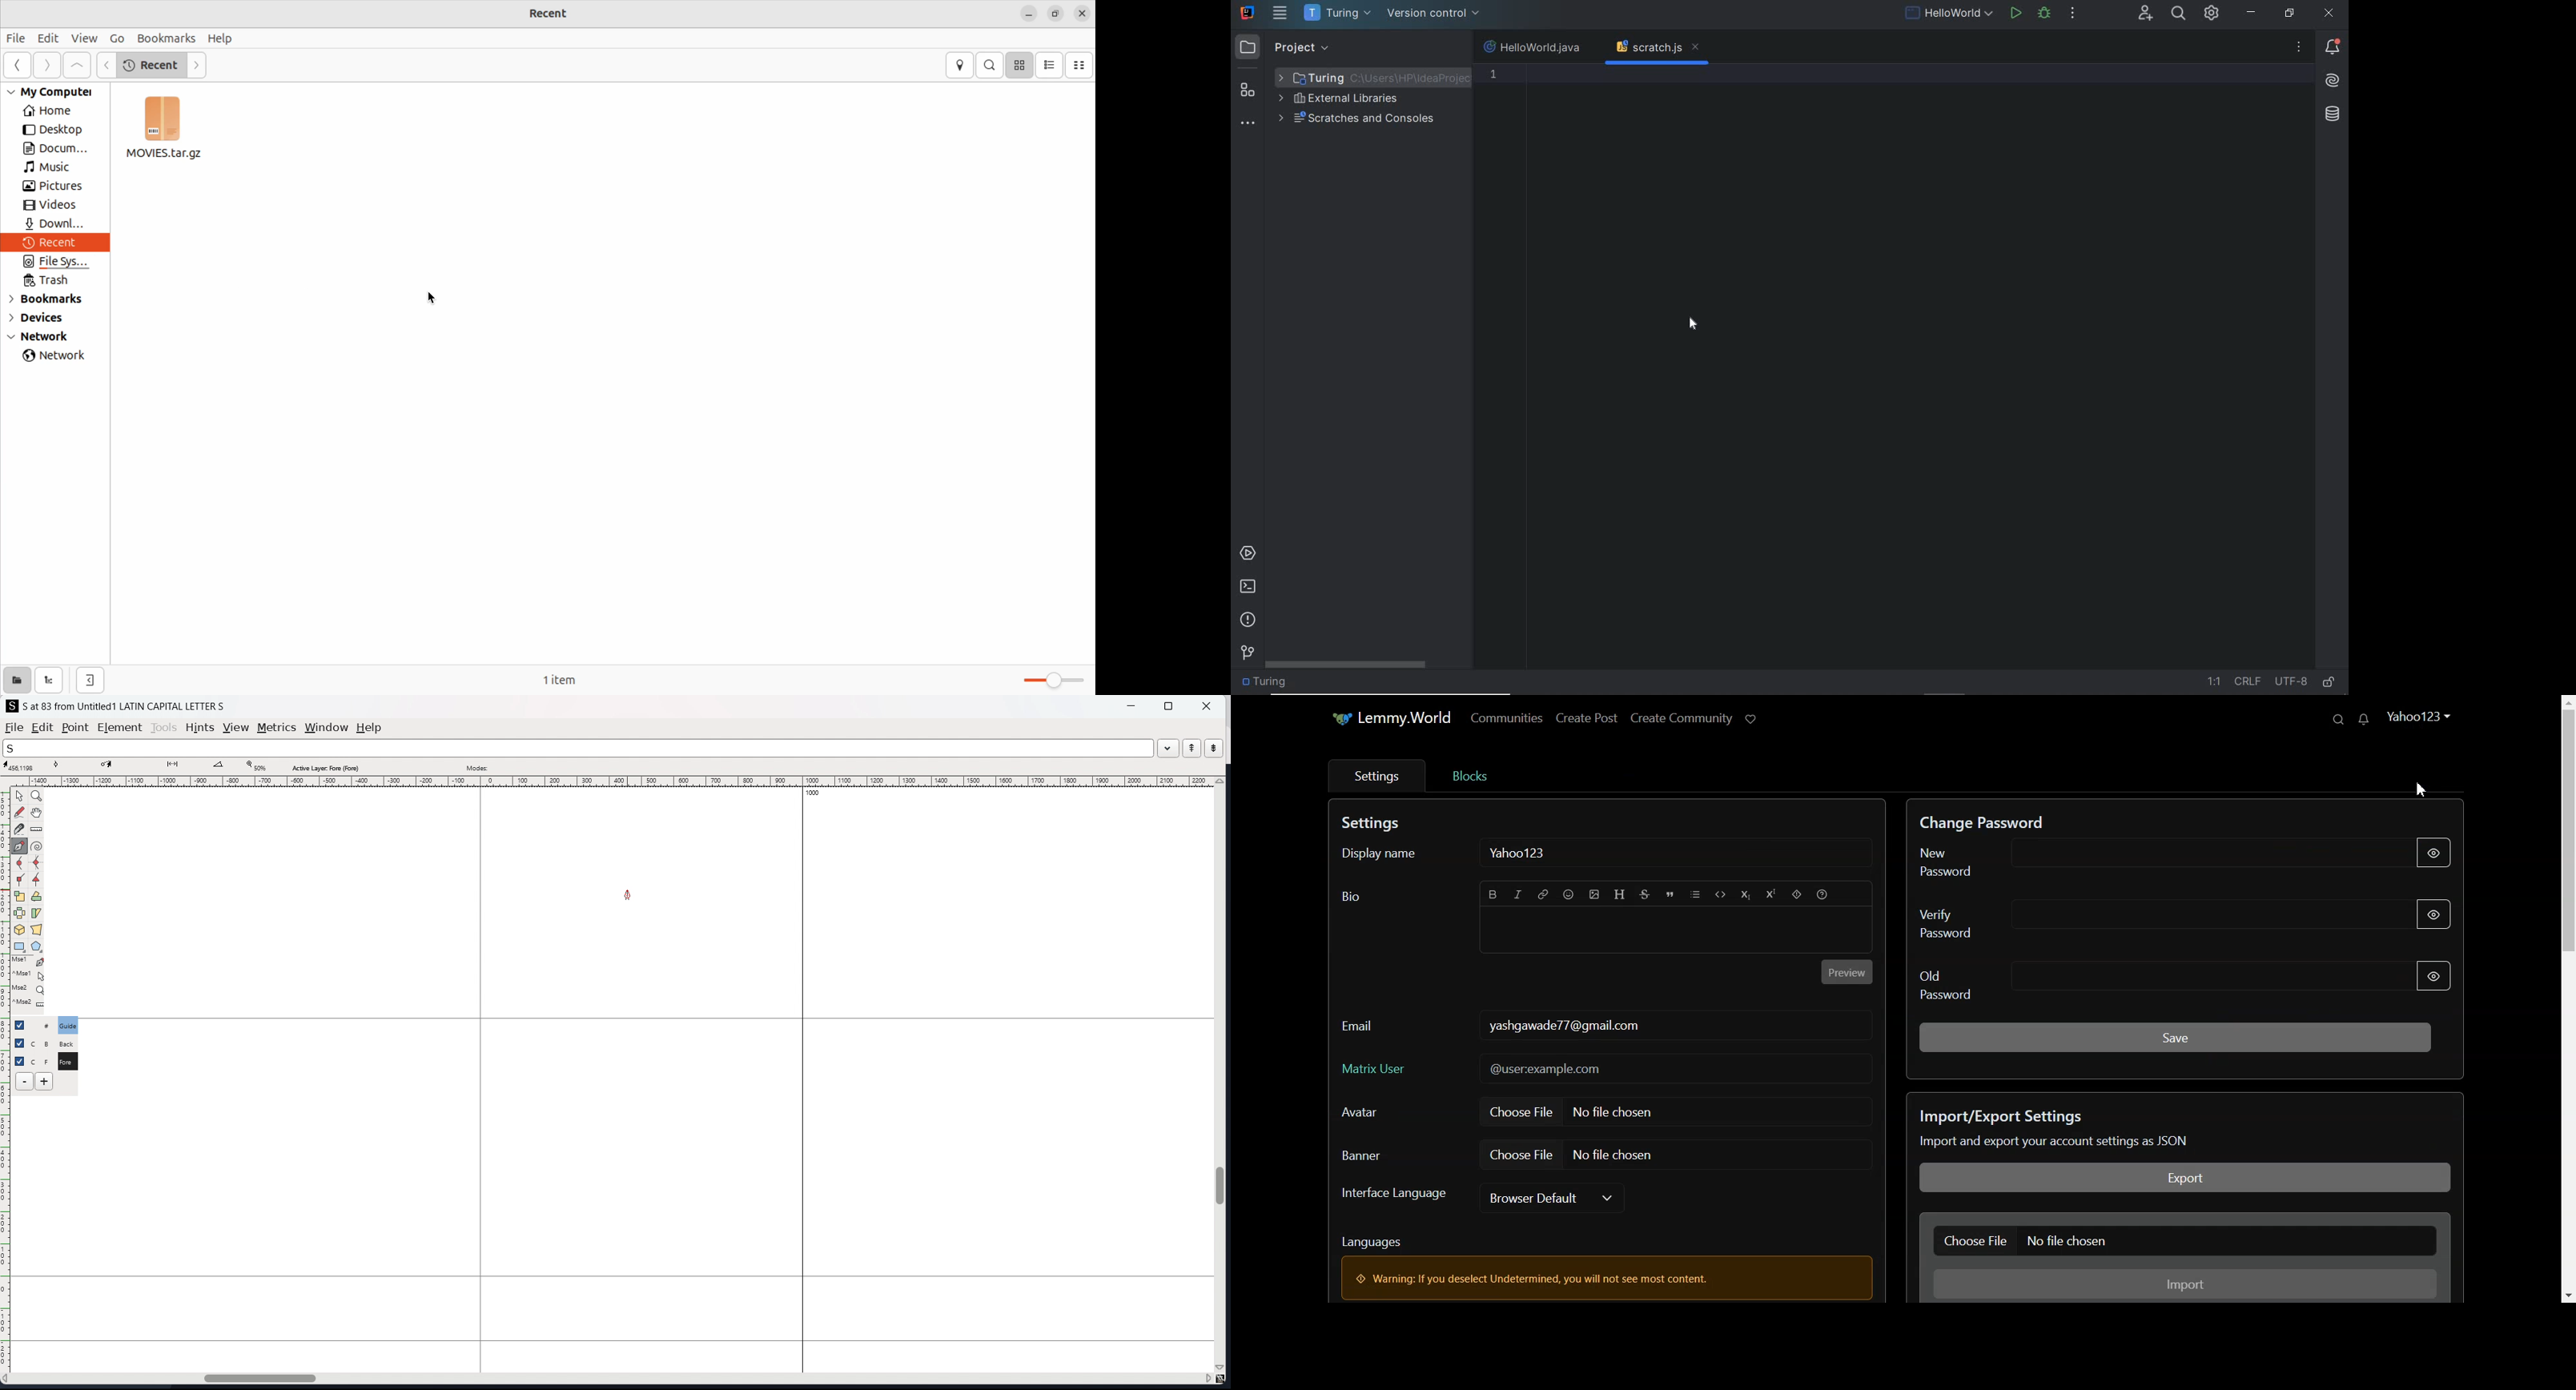 This screenshot has width=2576, height=1400. What do you see at coordinates (2568, 999) in the screenshot?
I see `Vertical scroll bar` at bounding box center [2568, 999].